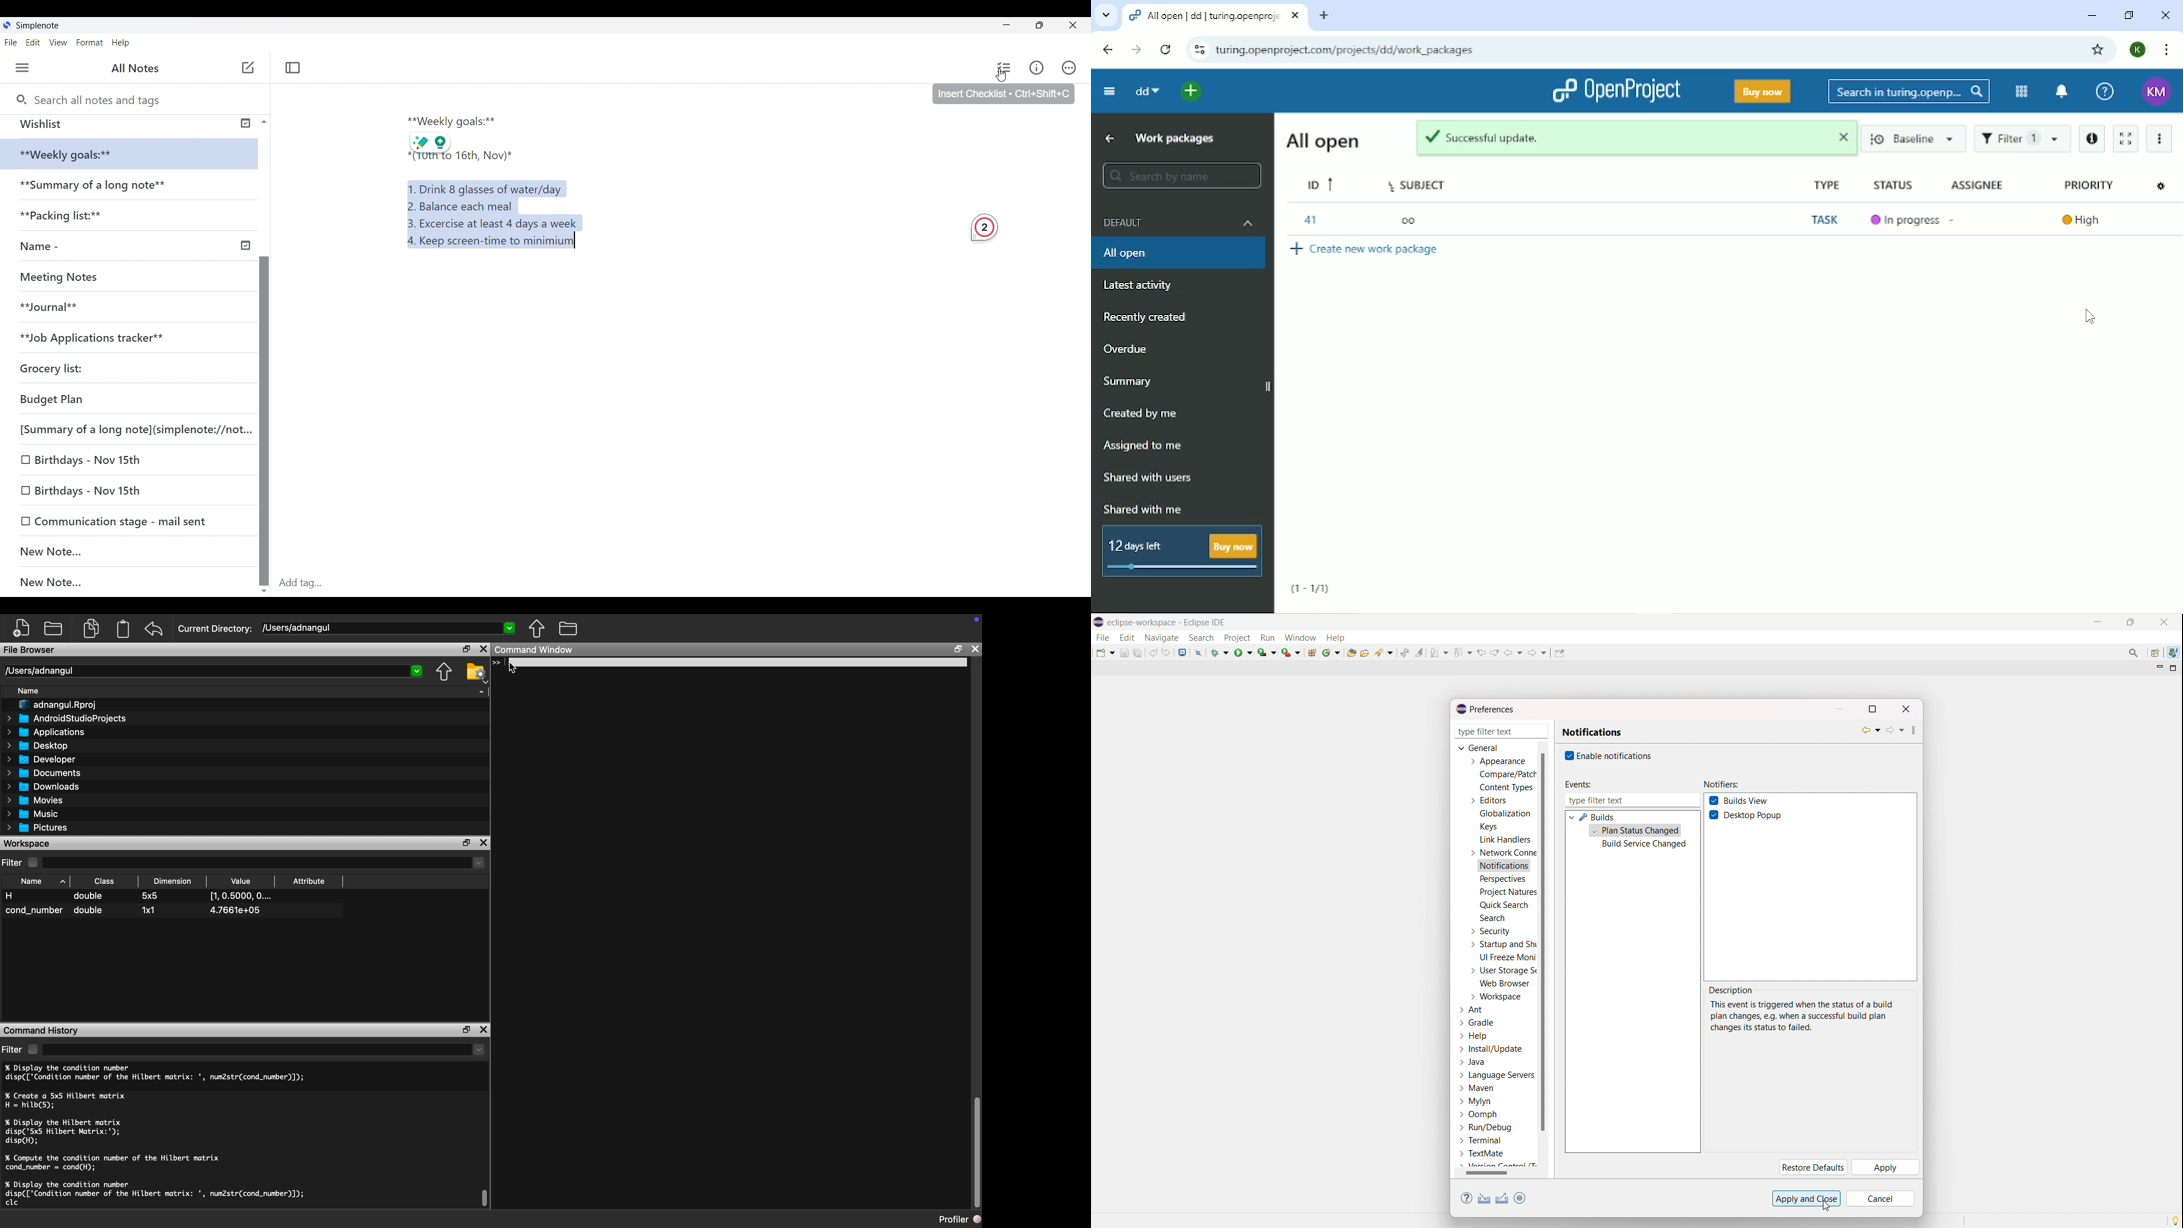  What do you see at coordinates (568, 629) in the screenshot?
I see `Folder` at bounding box center [568, 629].